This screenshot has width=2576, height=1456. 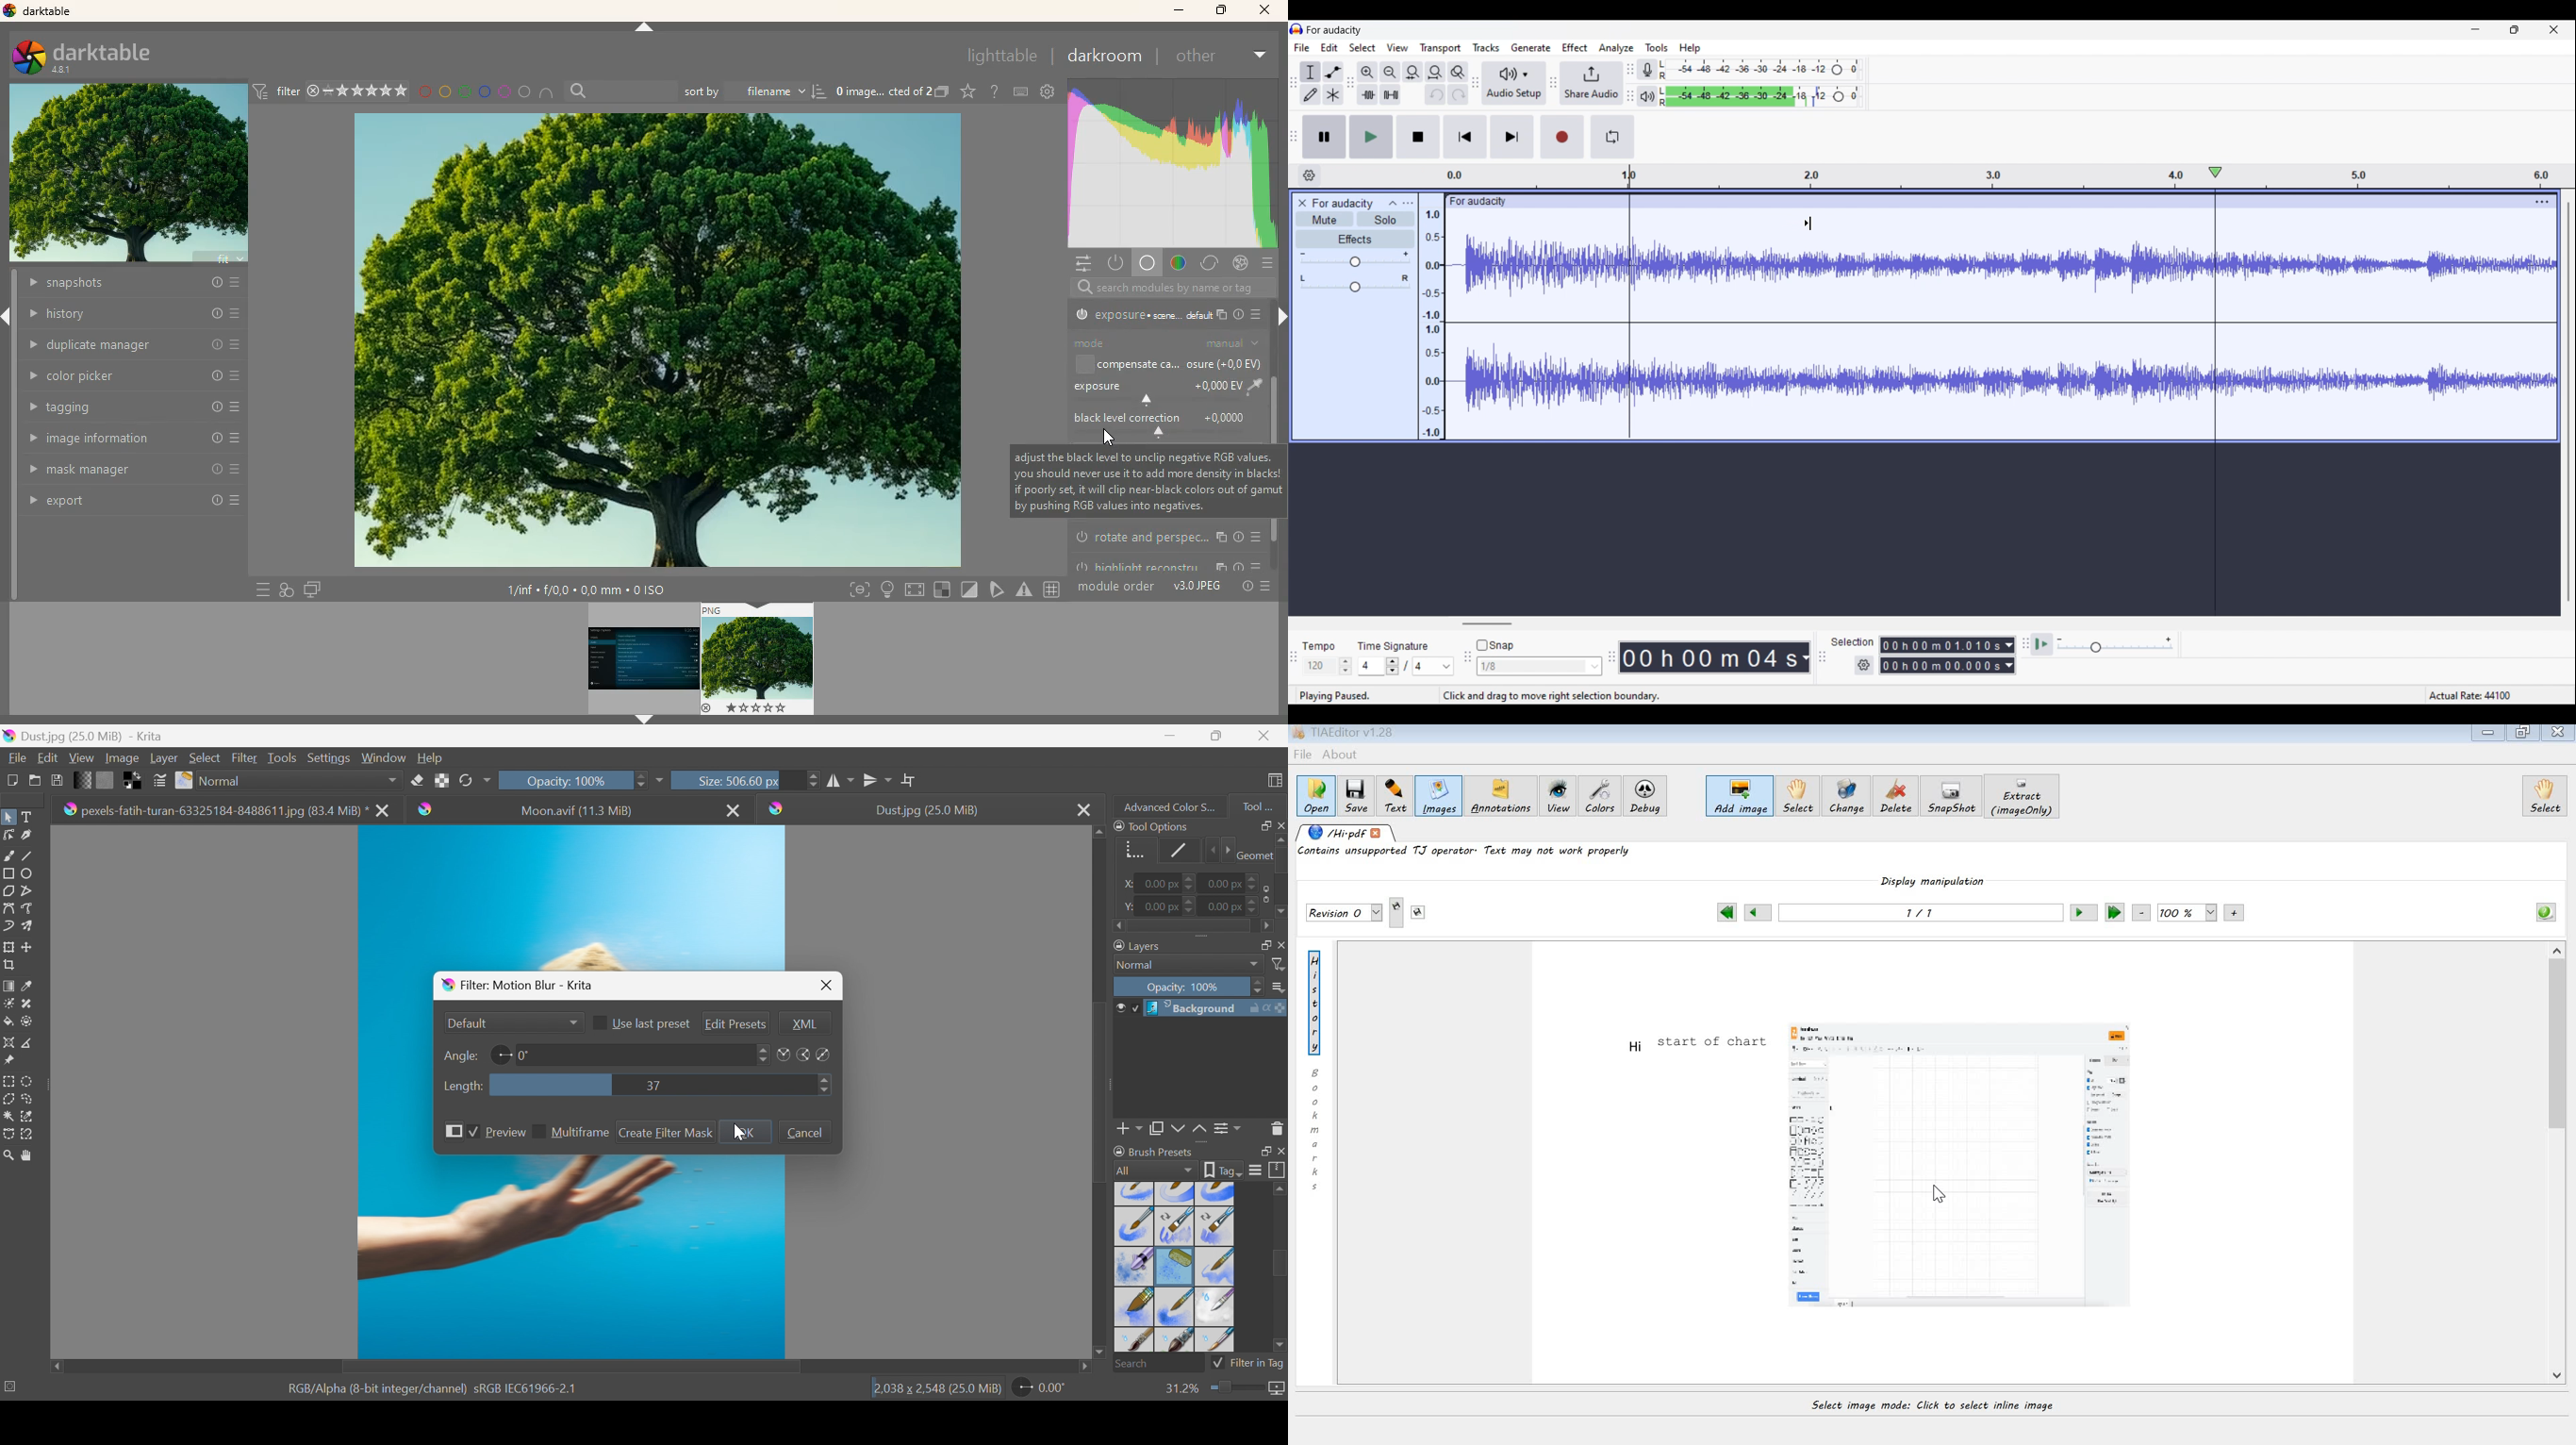 What do you see at coordinates (1124, 884) in the screenshot?
I see `X:` at bounding box center [1124, 884].